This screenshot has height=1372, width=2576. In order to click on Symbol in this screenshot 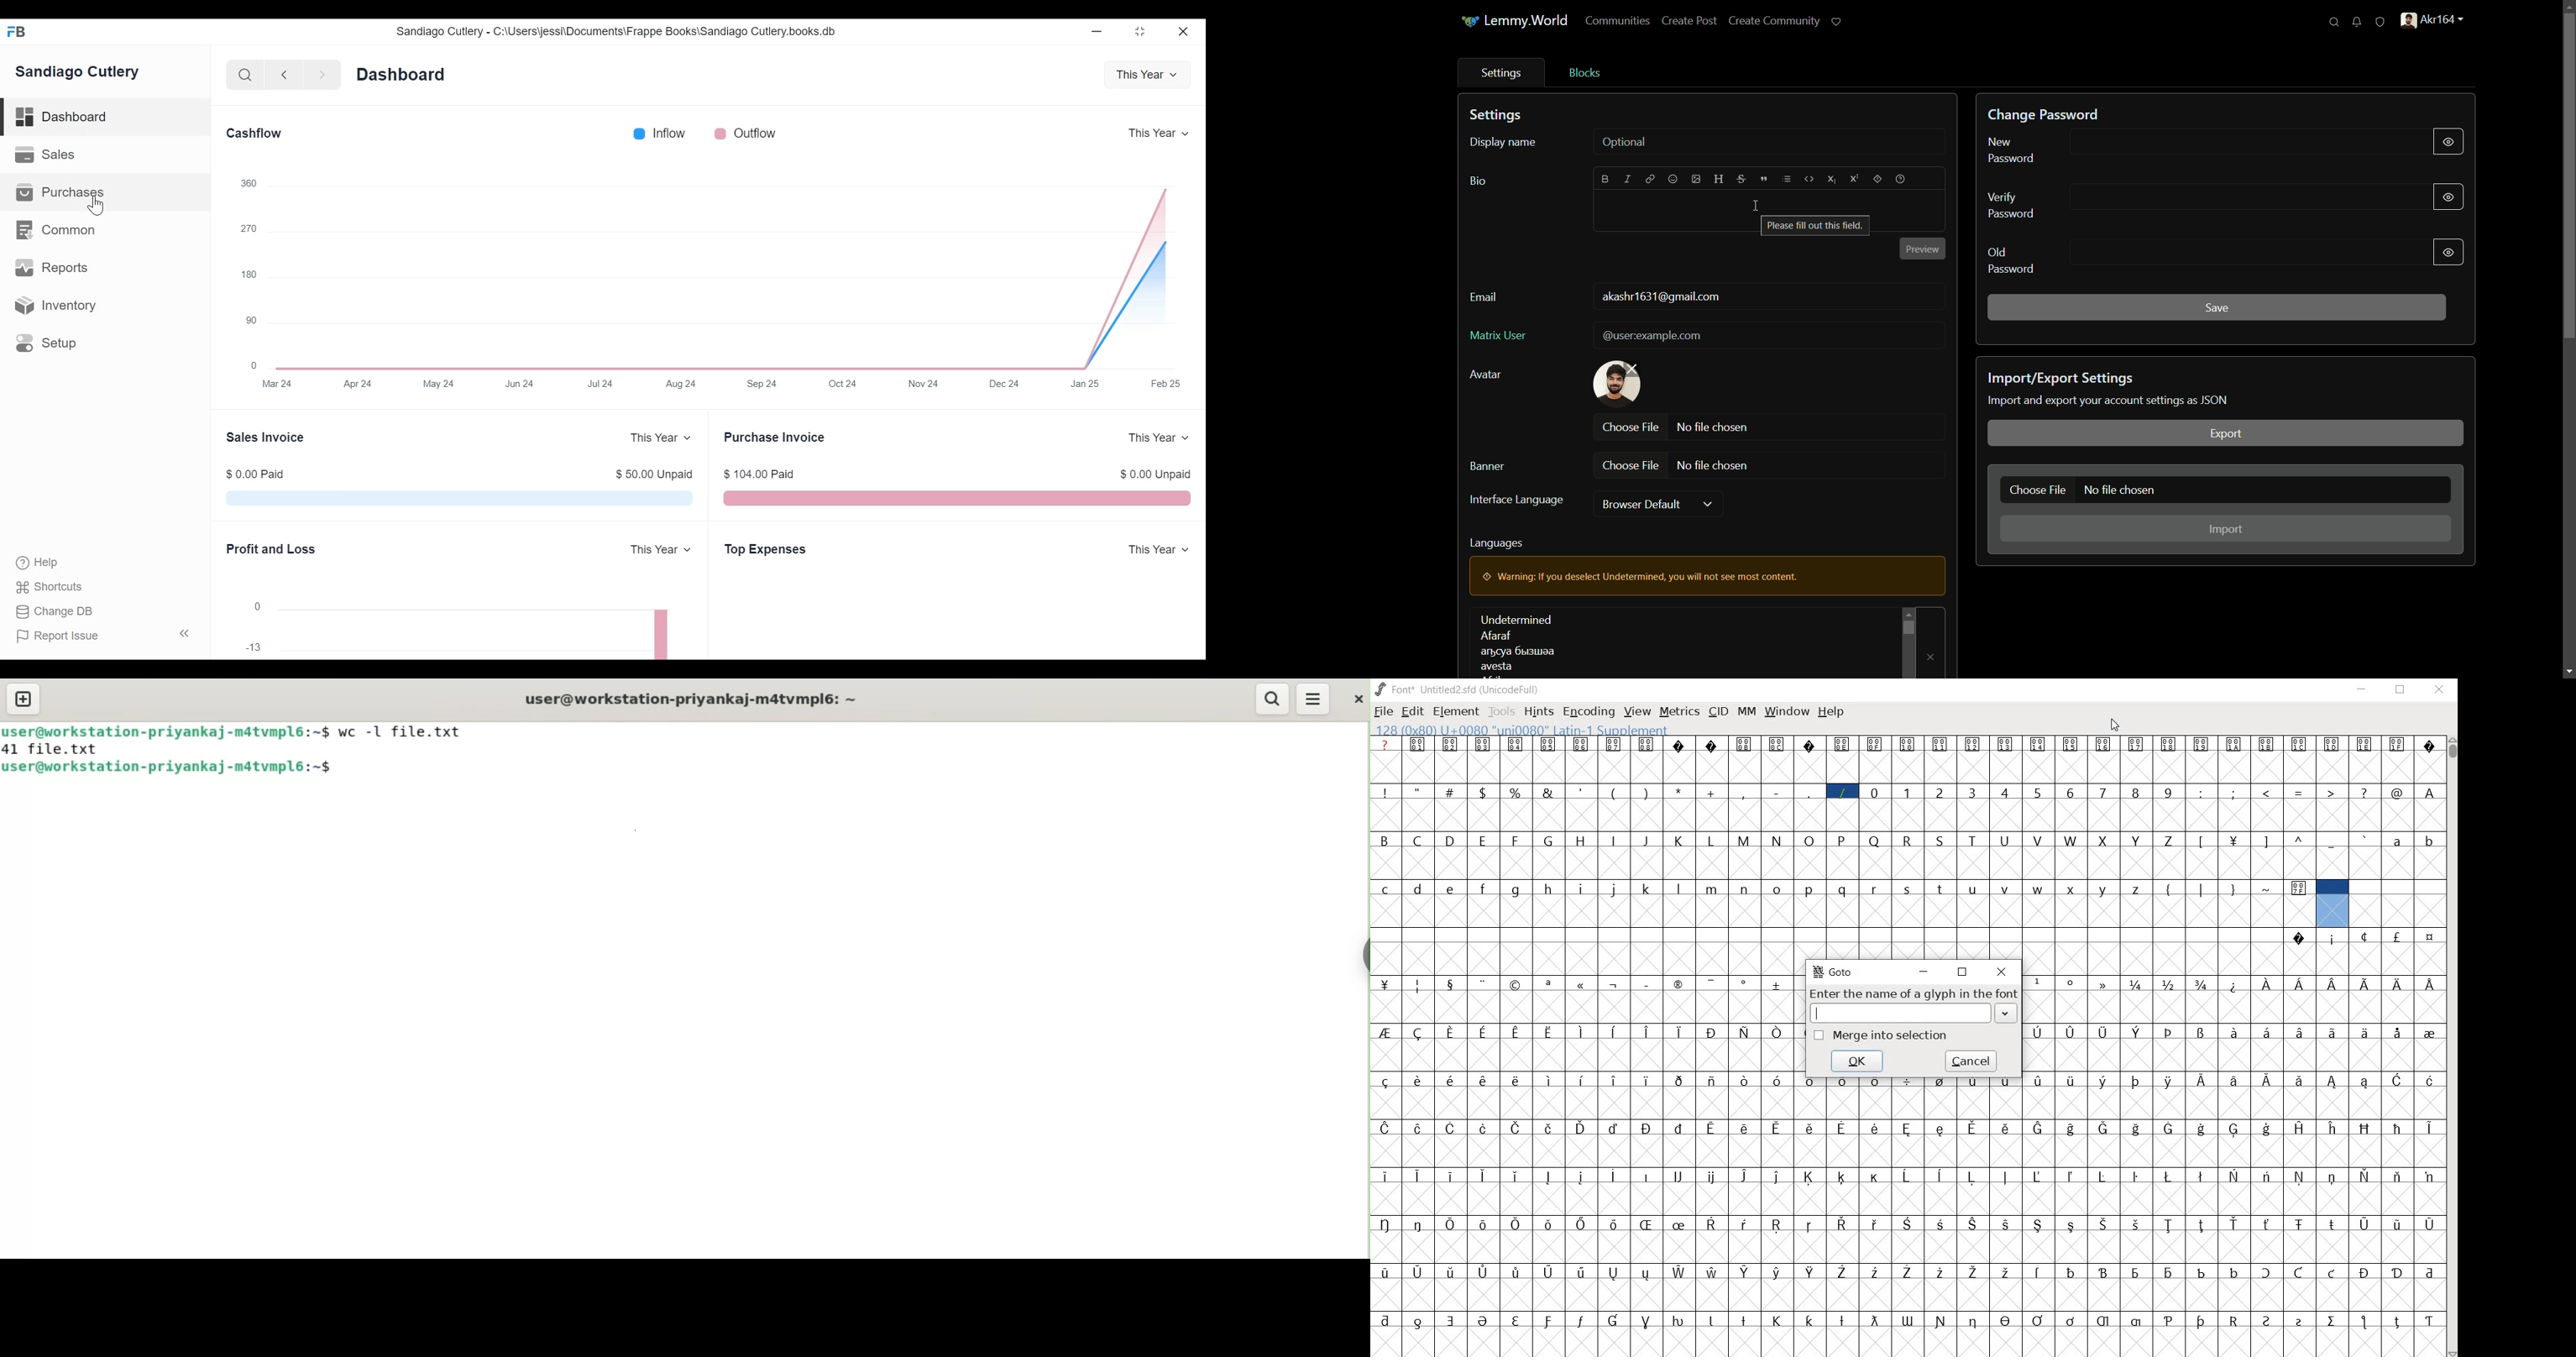, I will do `click(2106, 1270)`.